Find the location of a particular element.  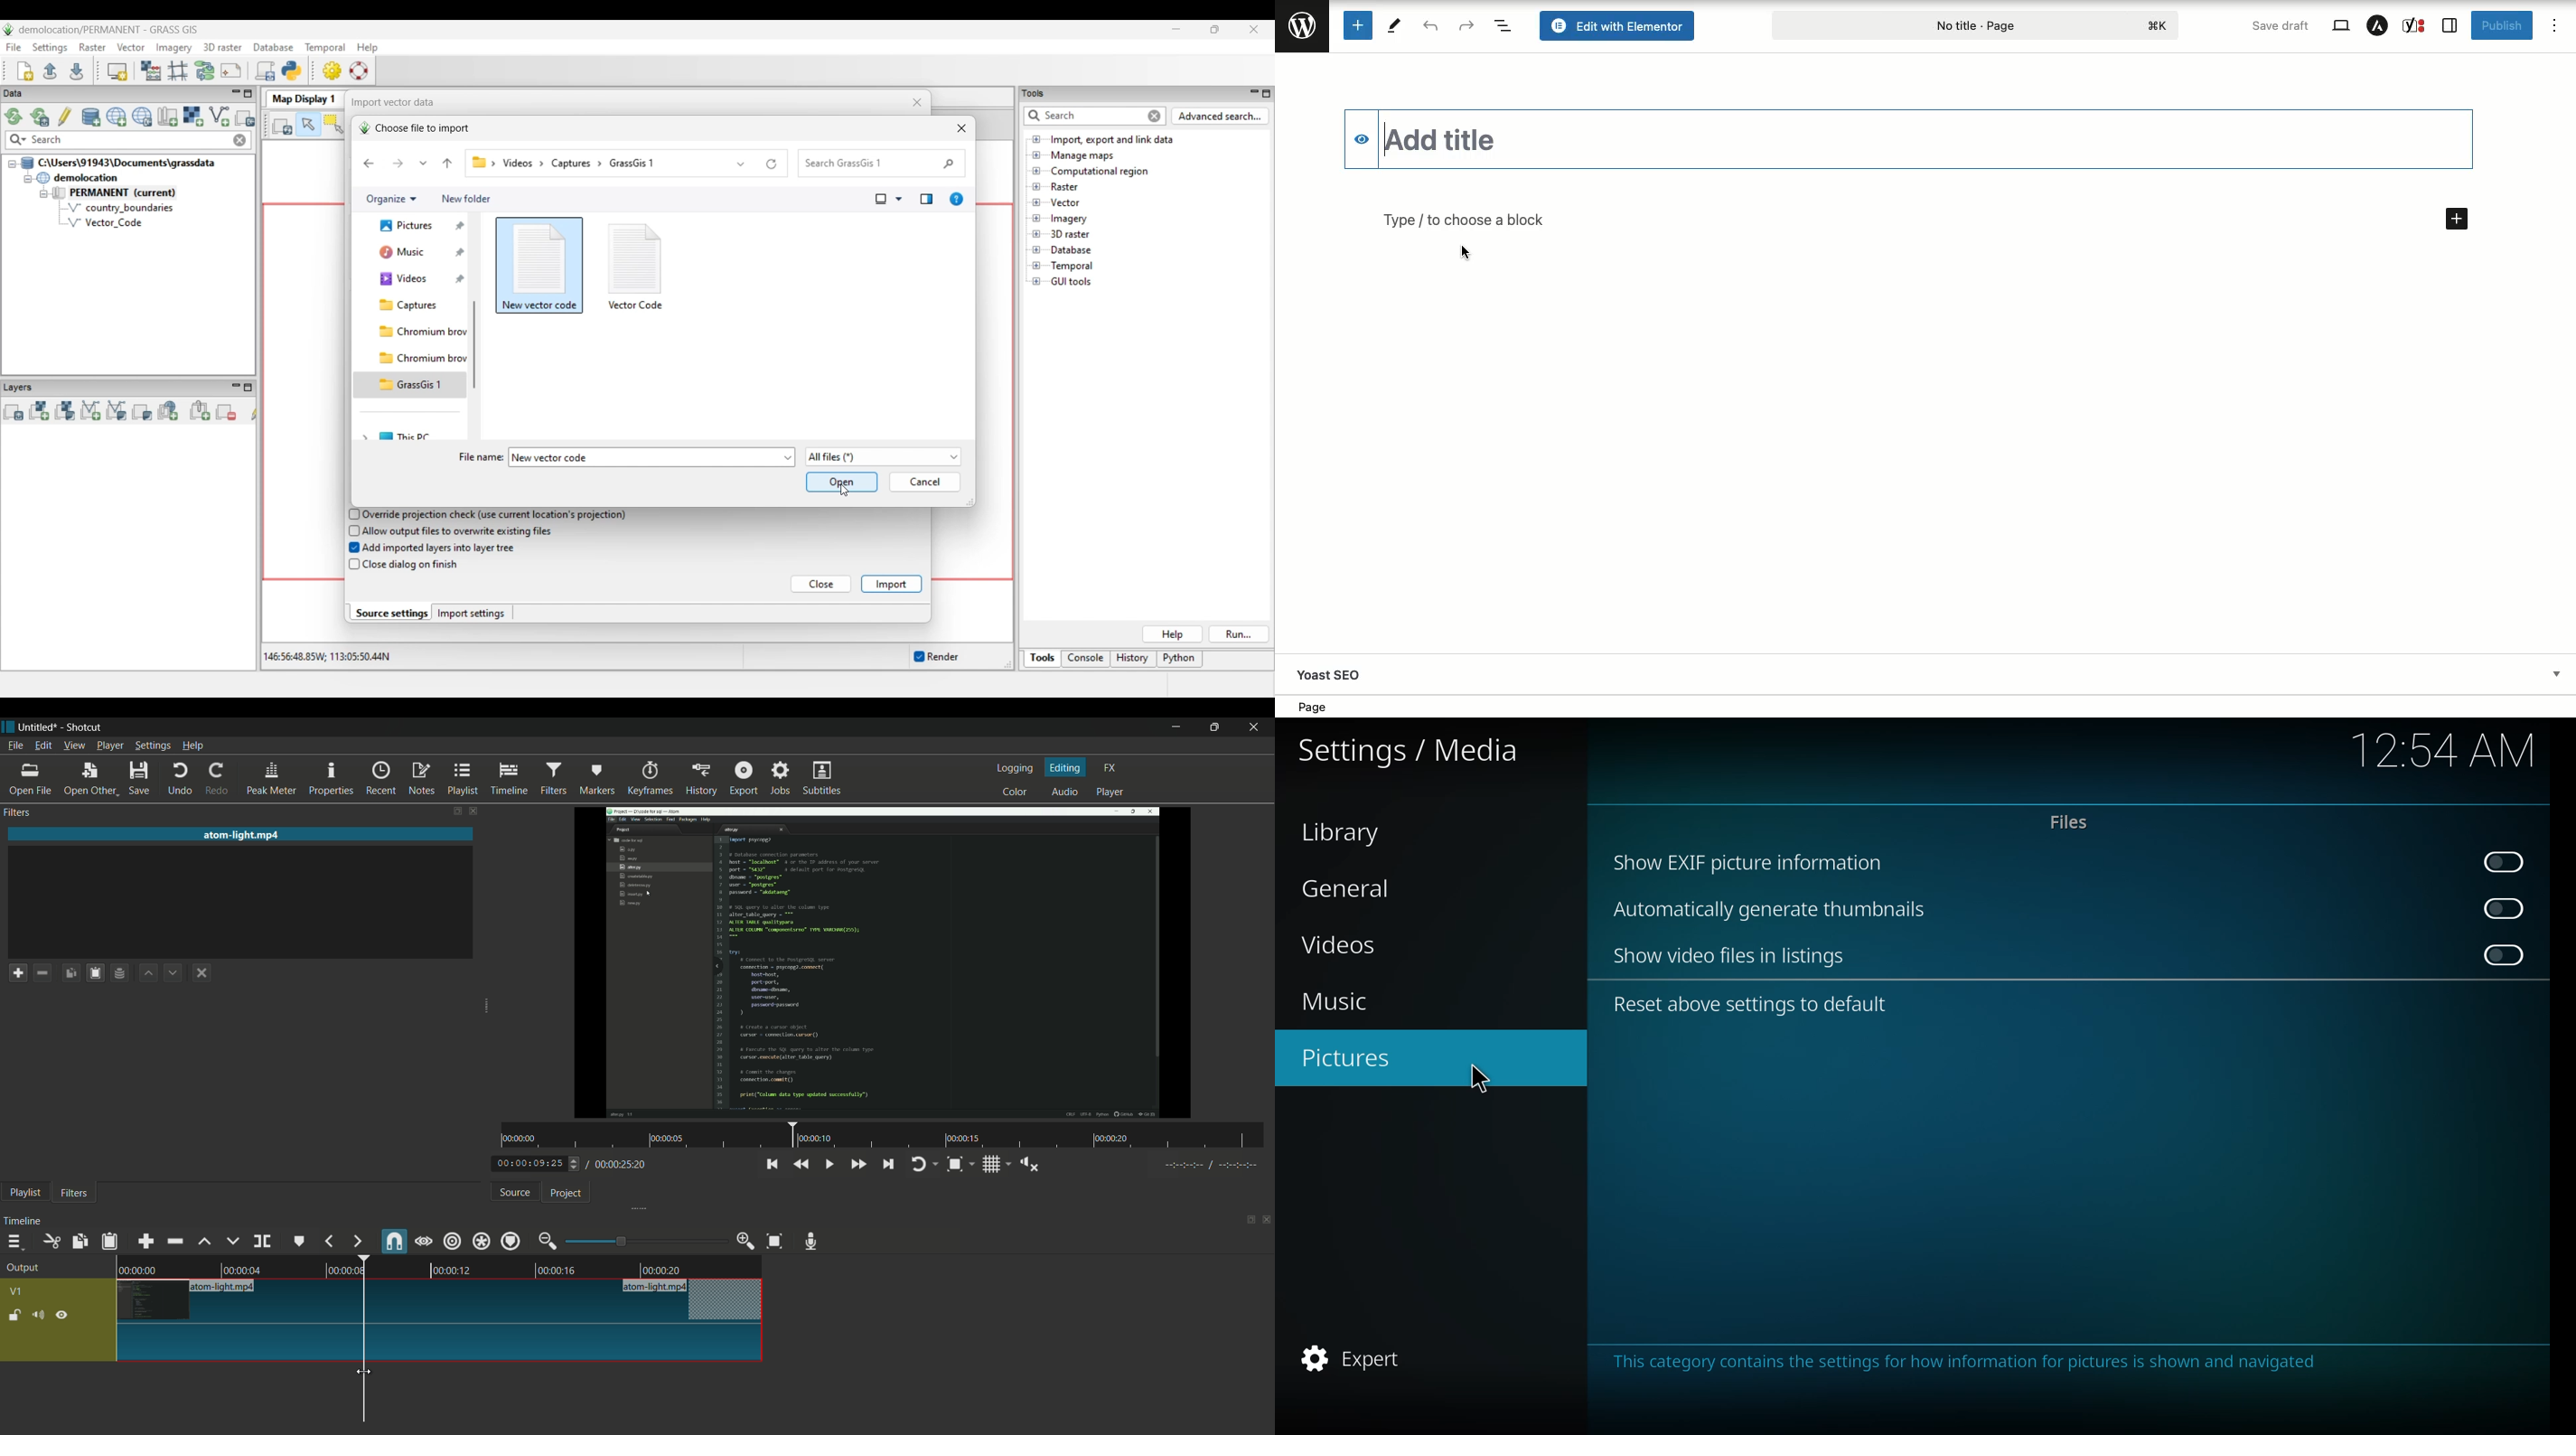

fx is located at coordinates (1110, 768).